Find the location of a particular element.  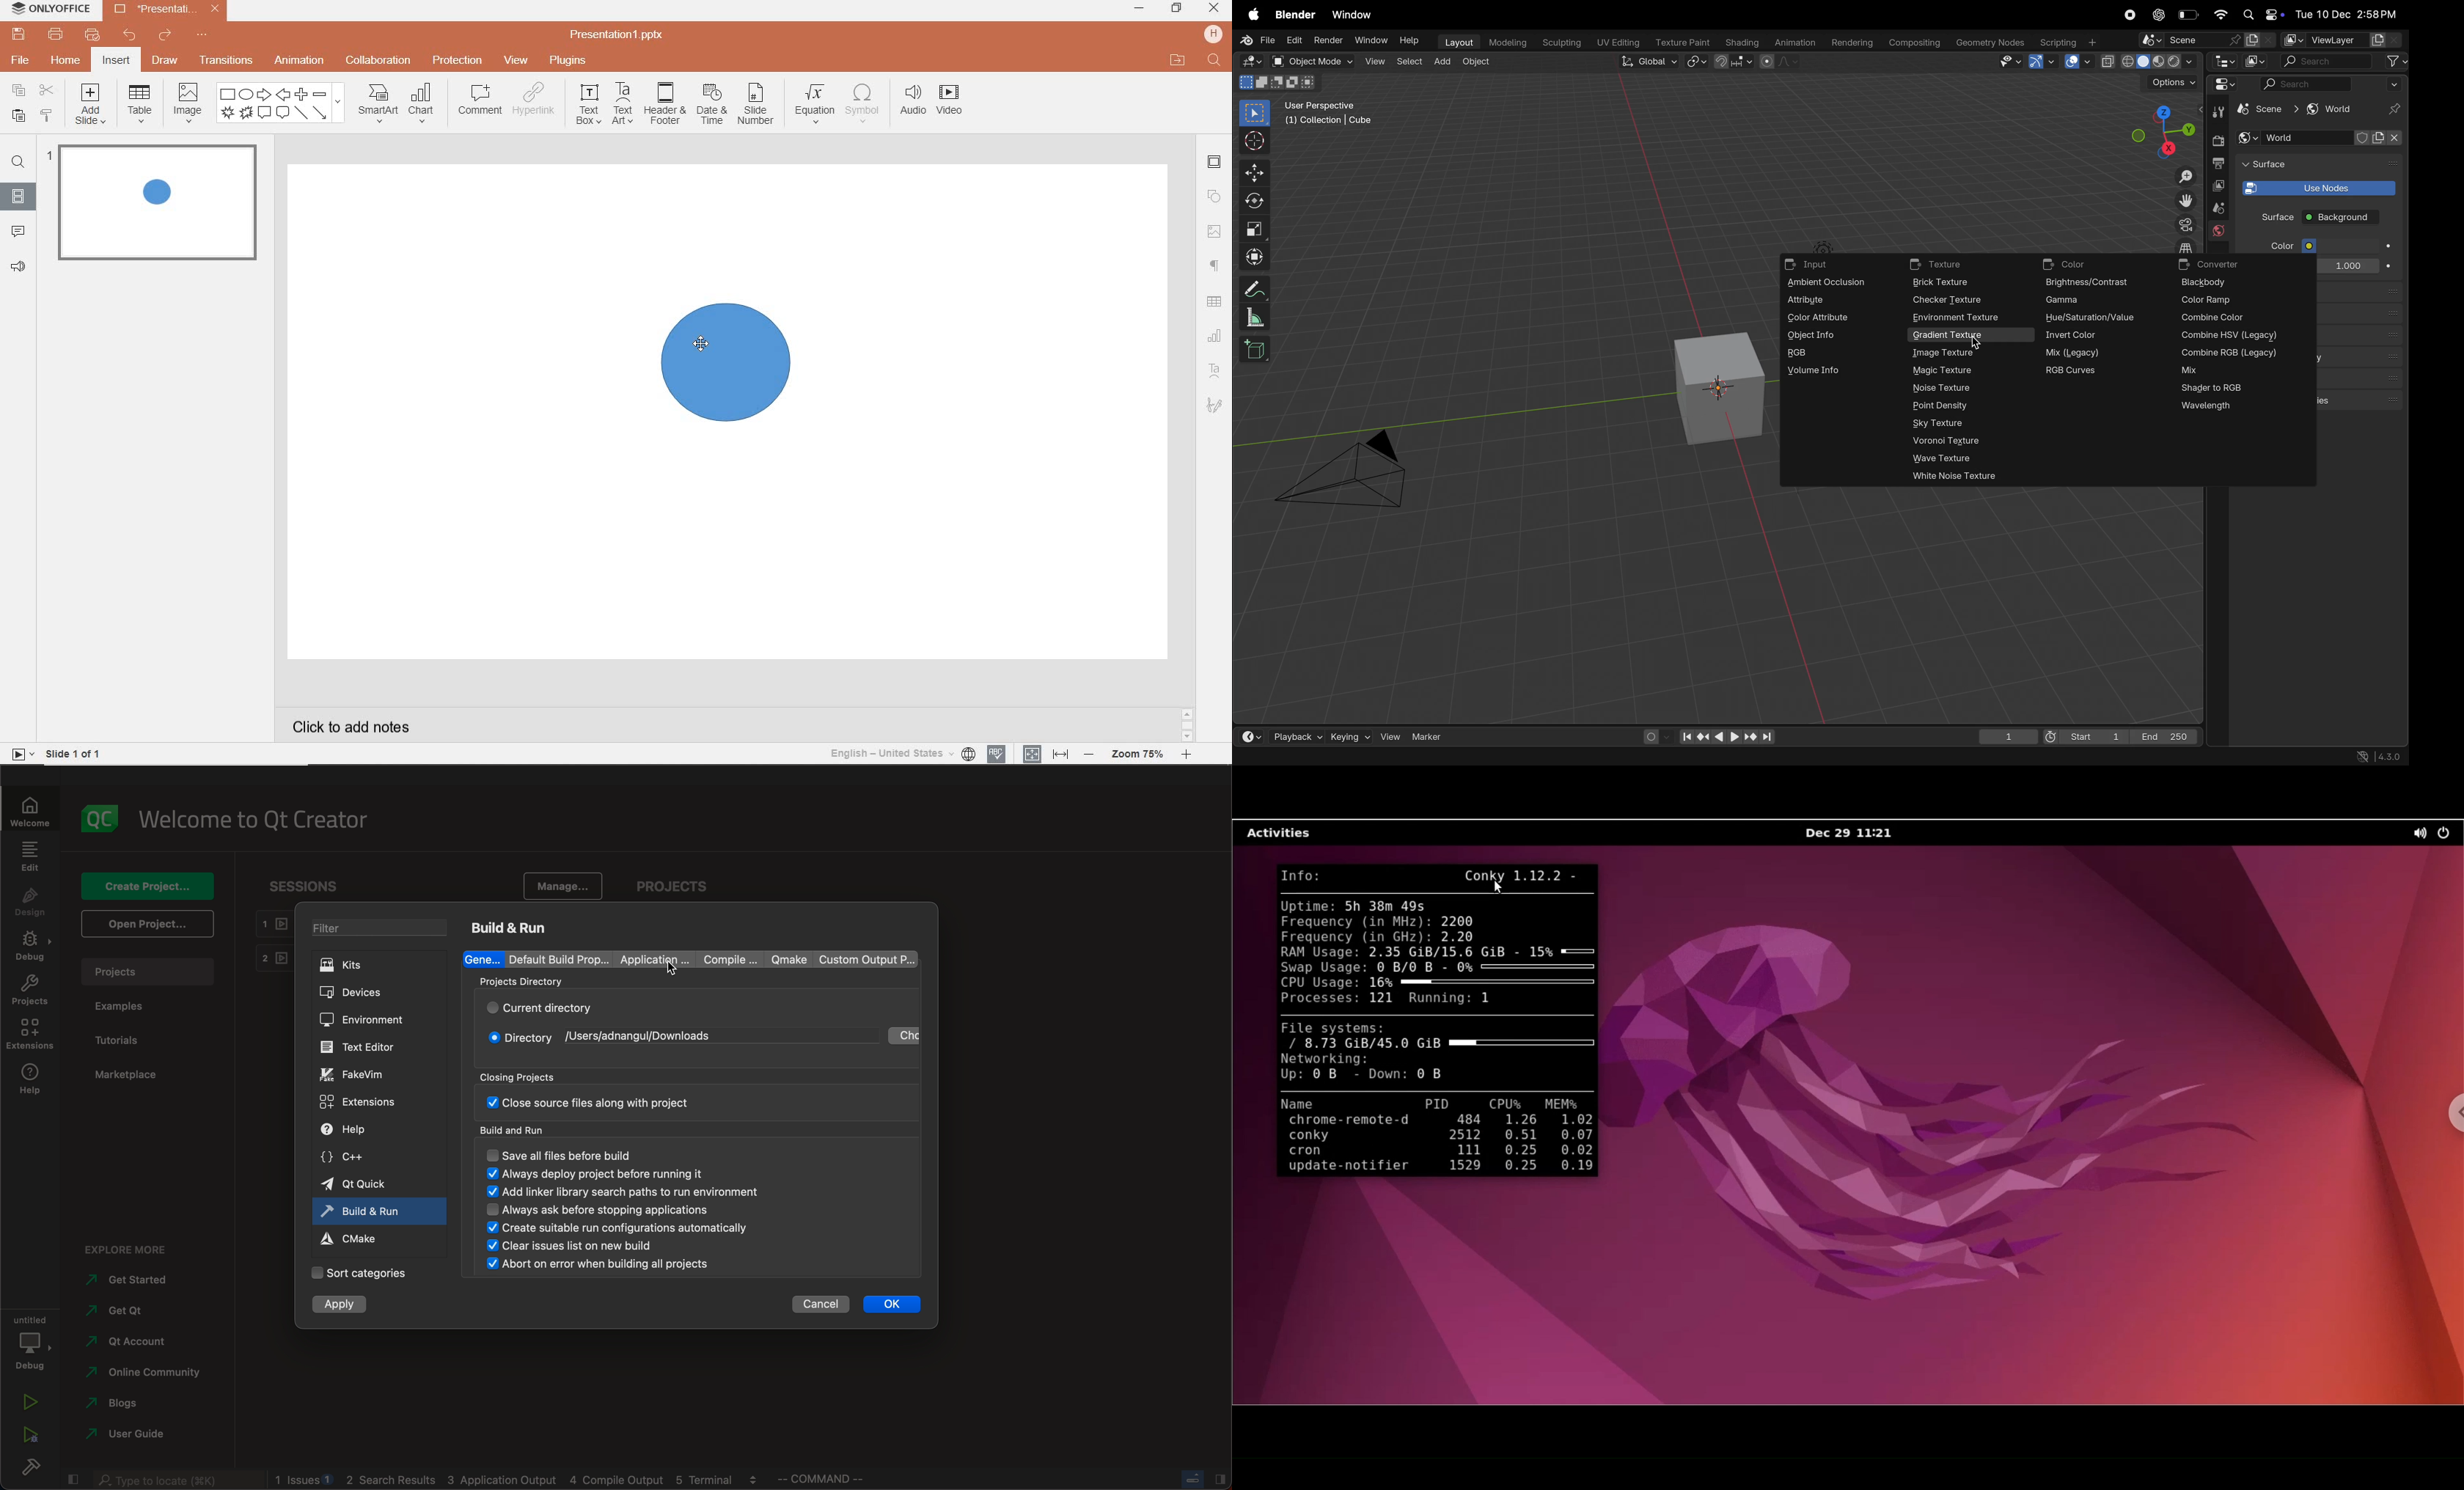

date & time is located at coordinates (712, 105).